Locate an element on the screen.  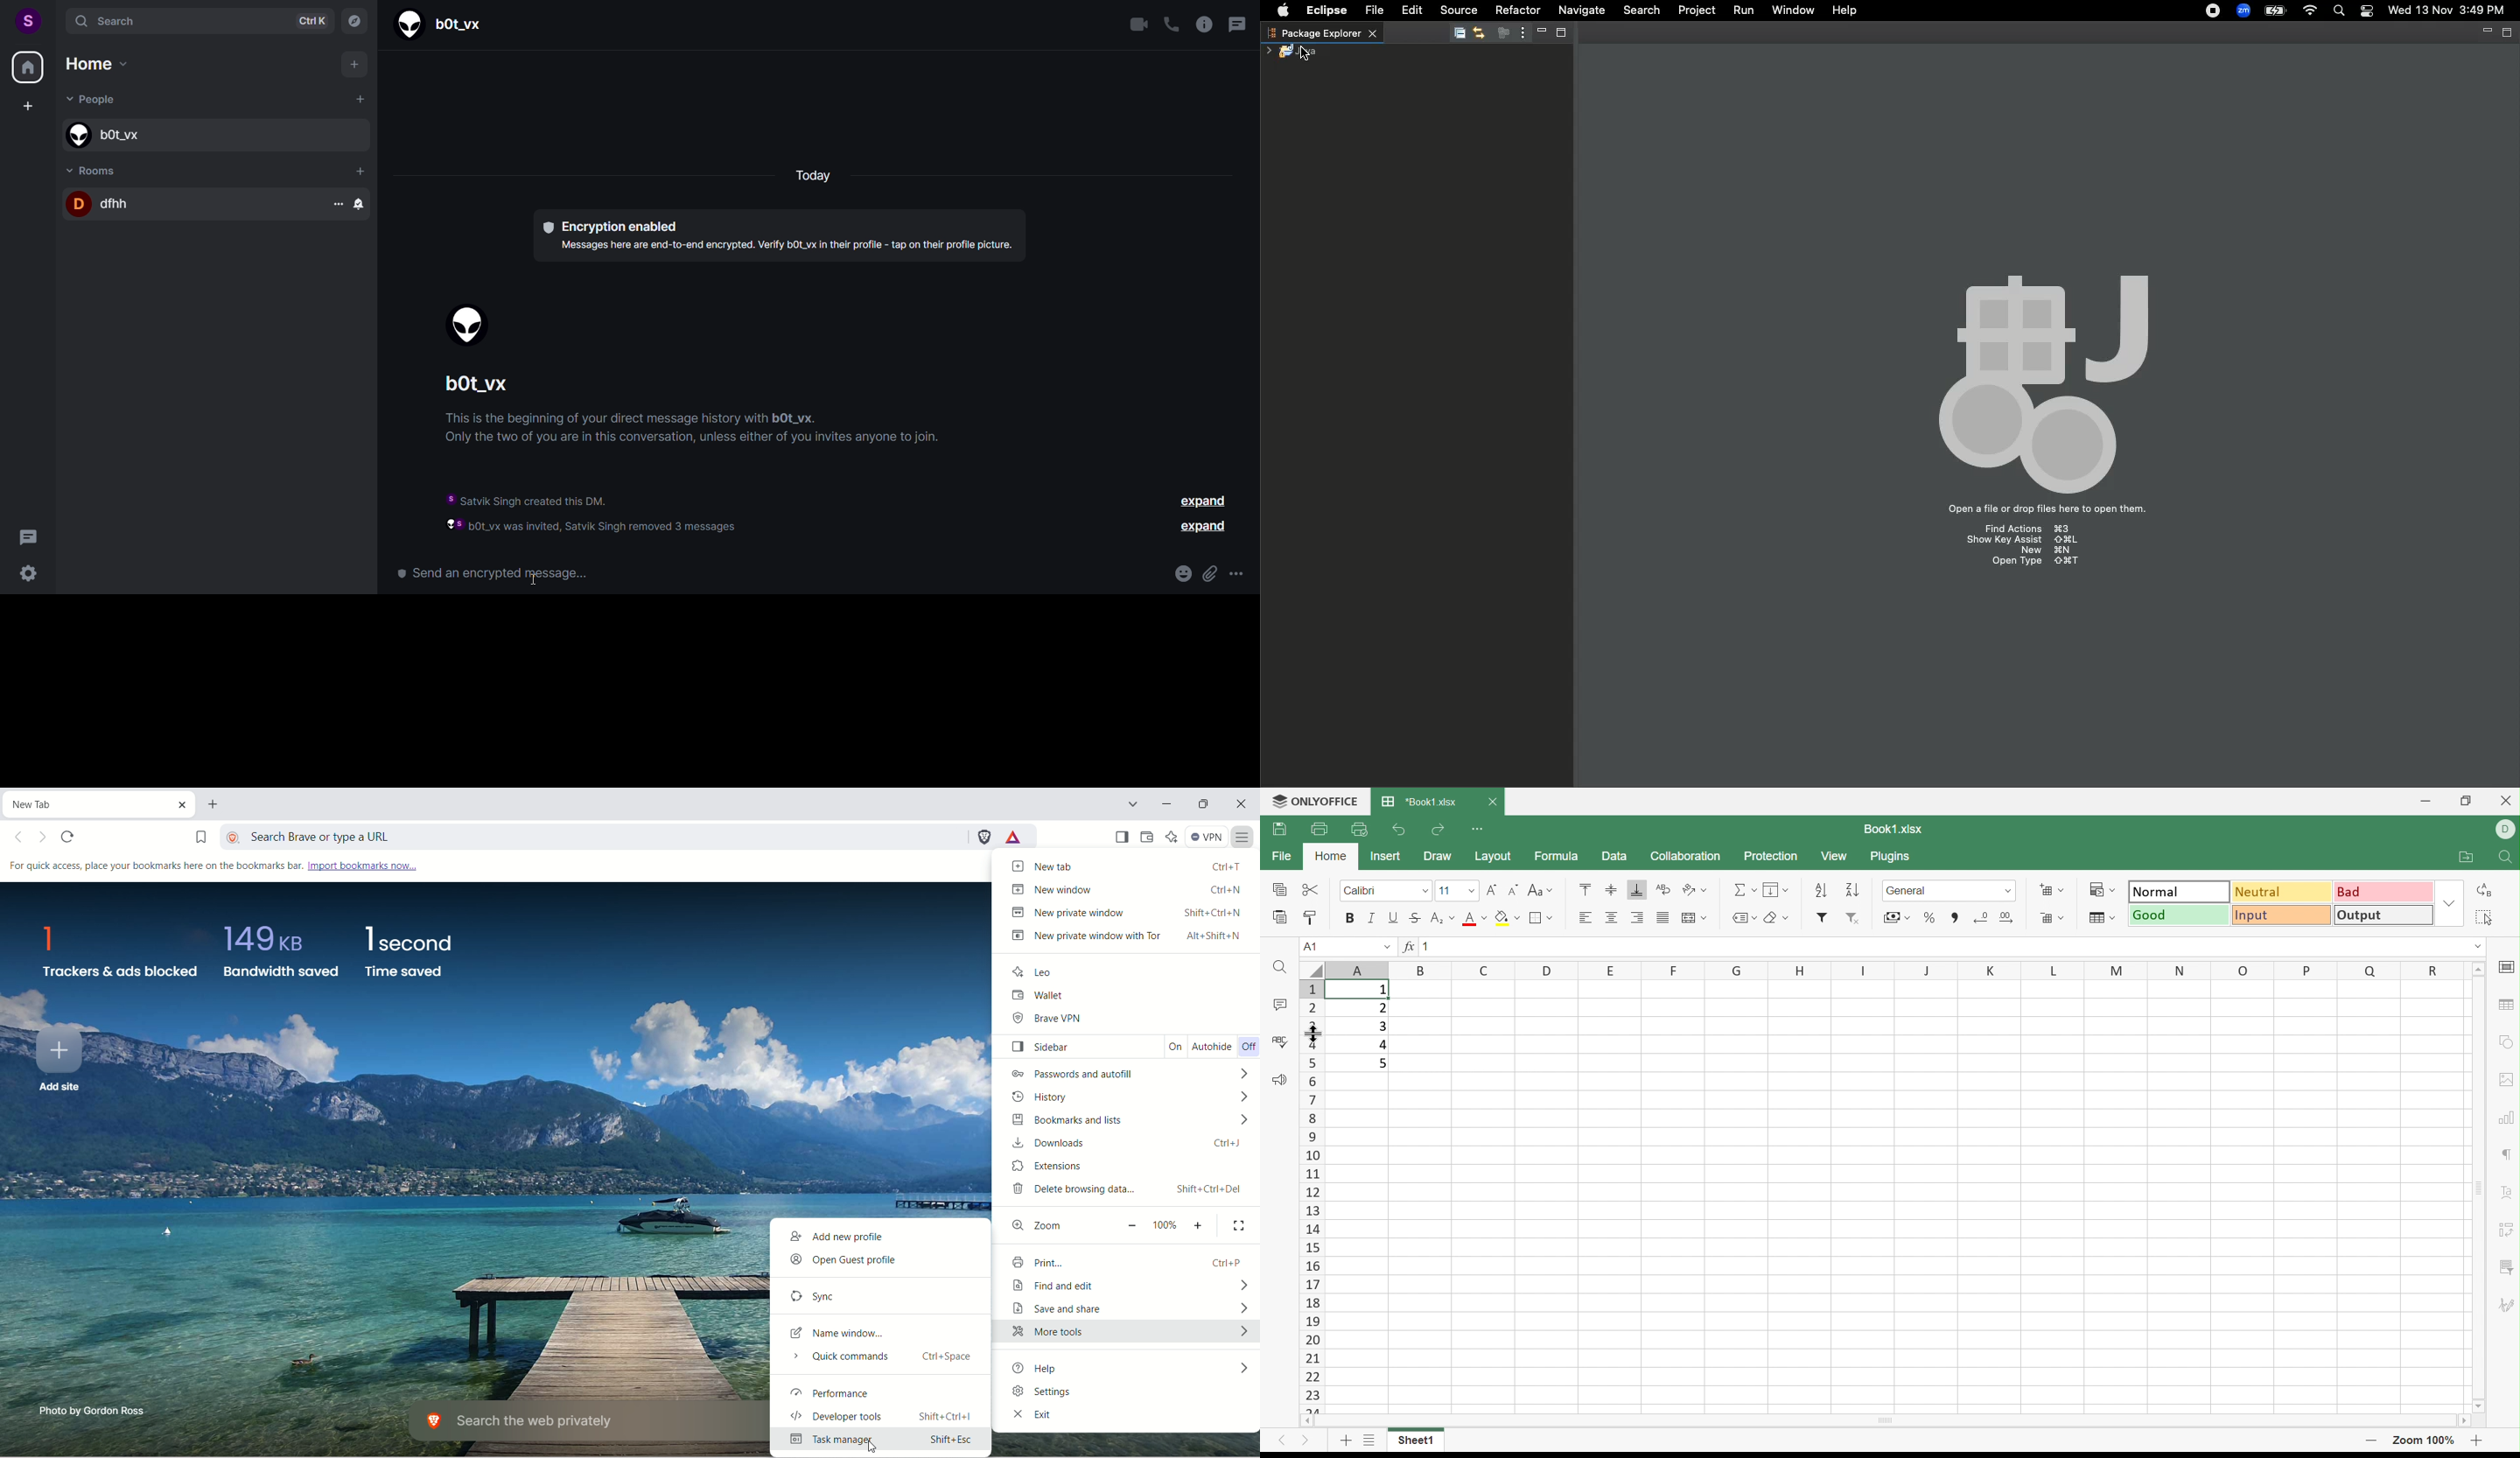
Undo is located at coordinates (1398, 829).